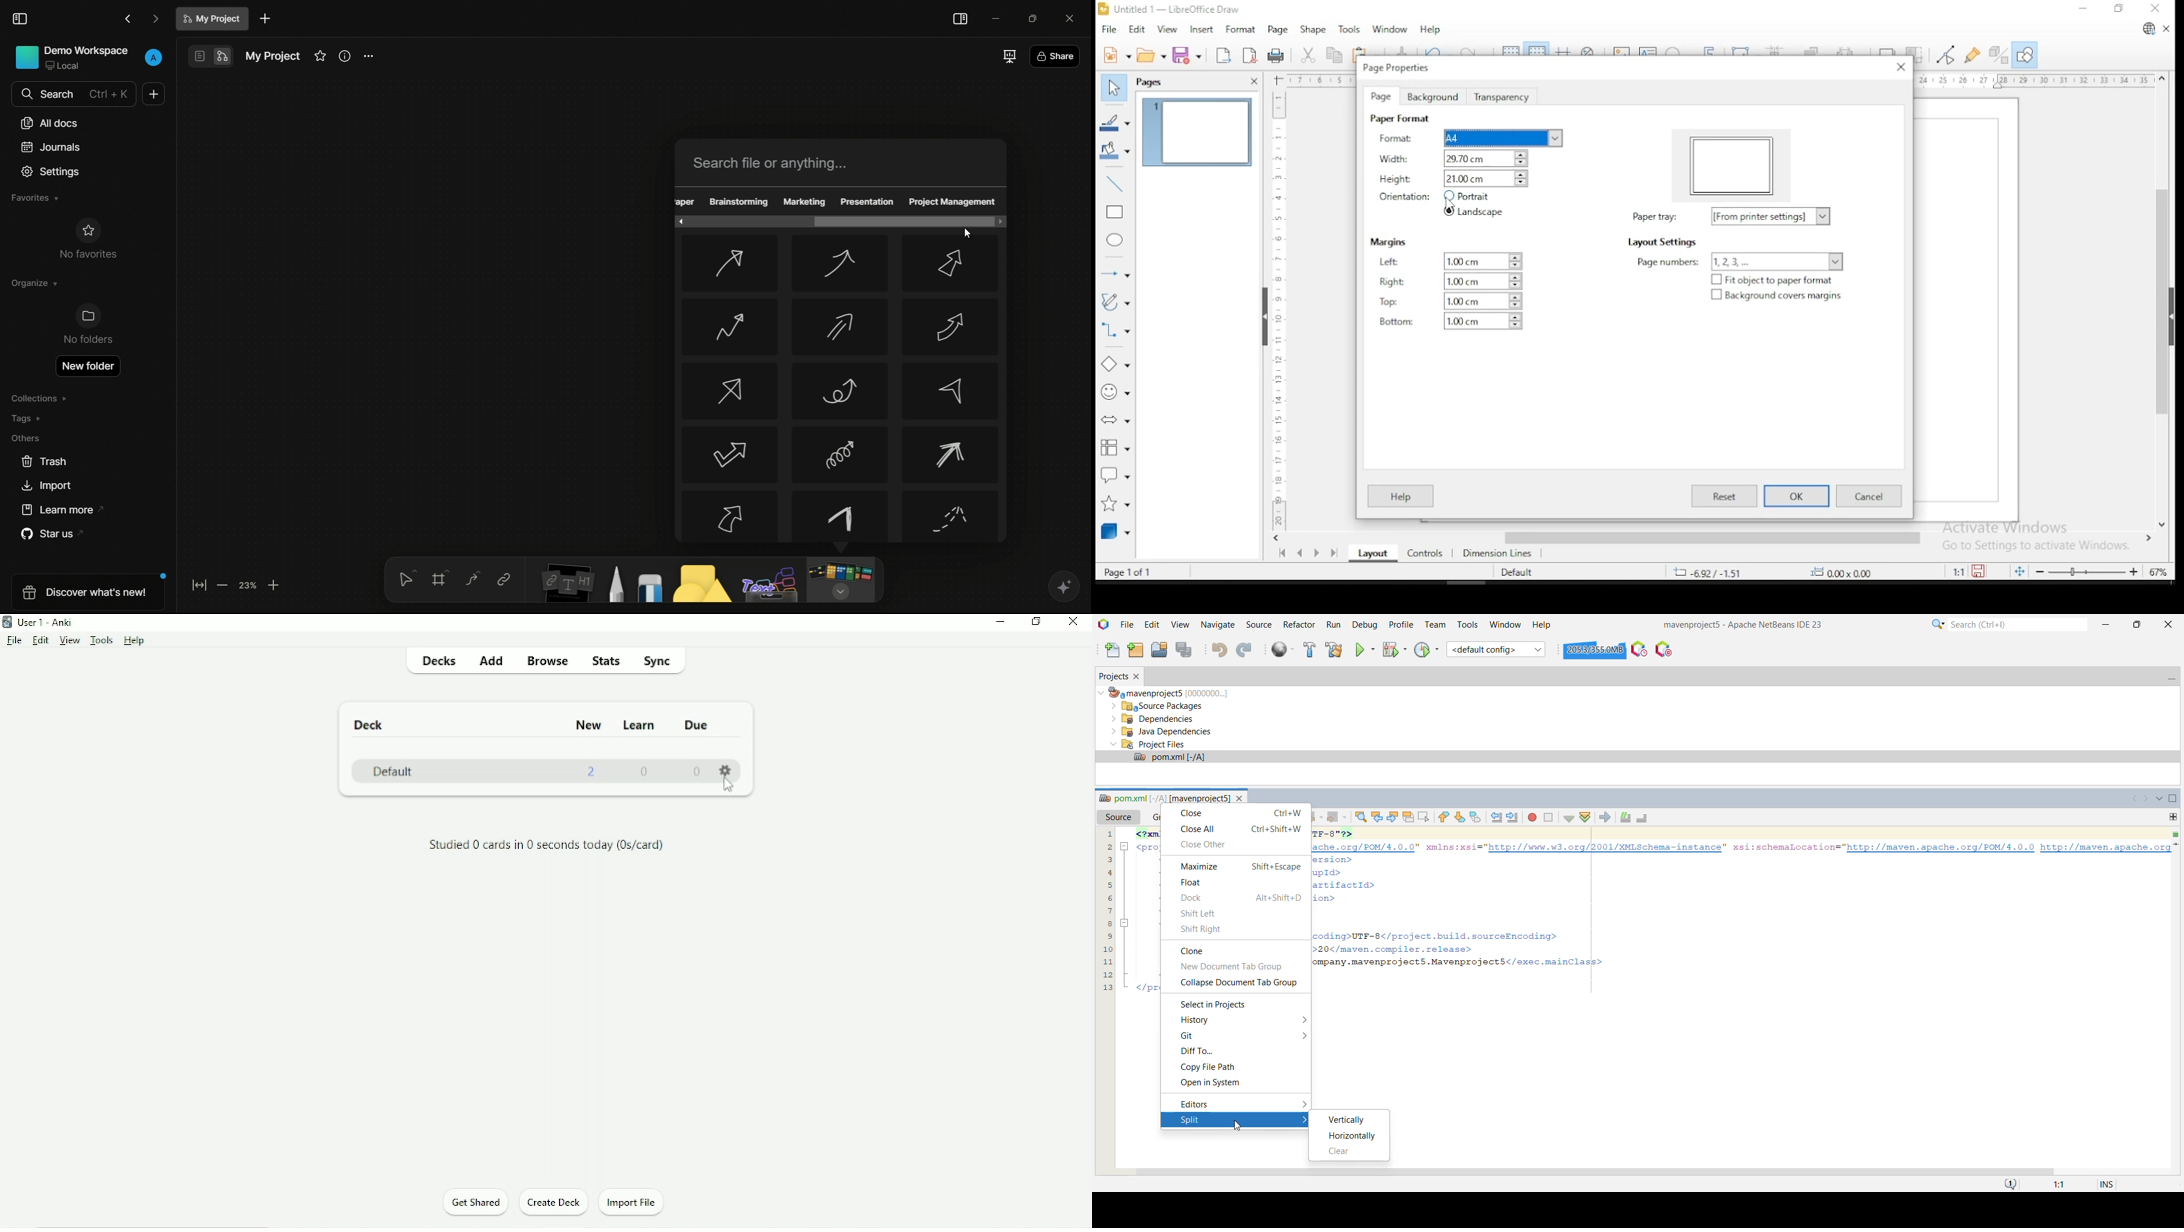 The height and width of the screenshot is (1232, 2184). What do you see at coordinates (435, 660) in the screenshot?
I see `Decks` at bounding box center [435, 660].